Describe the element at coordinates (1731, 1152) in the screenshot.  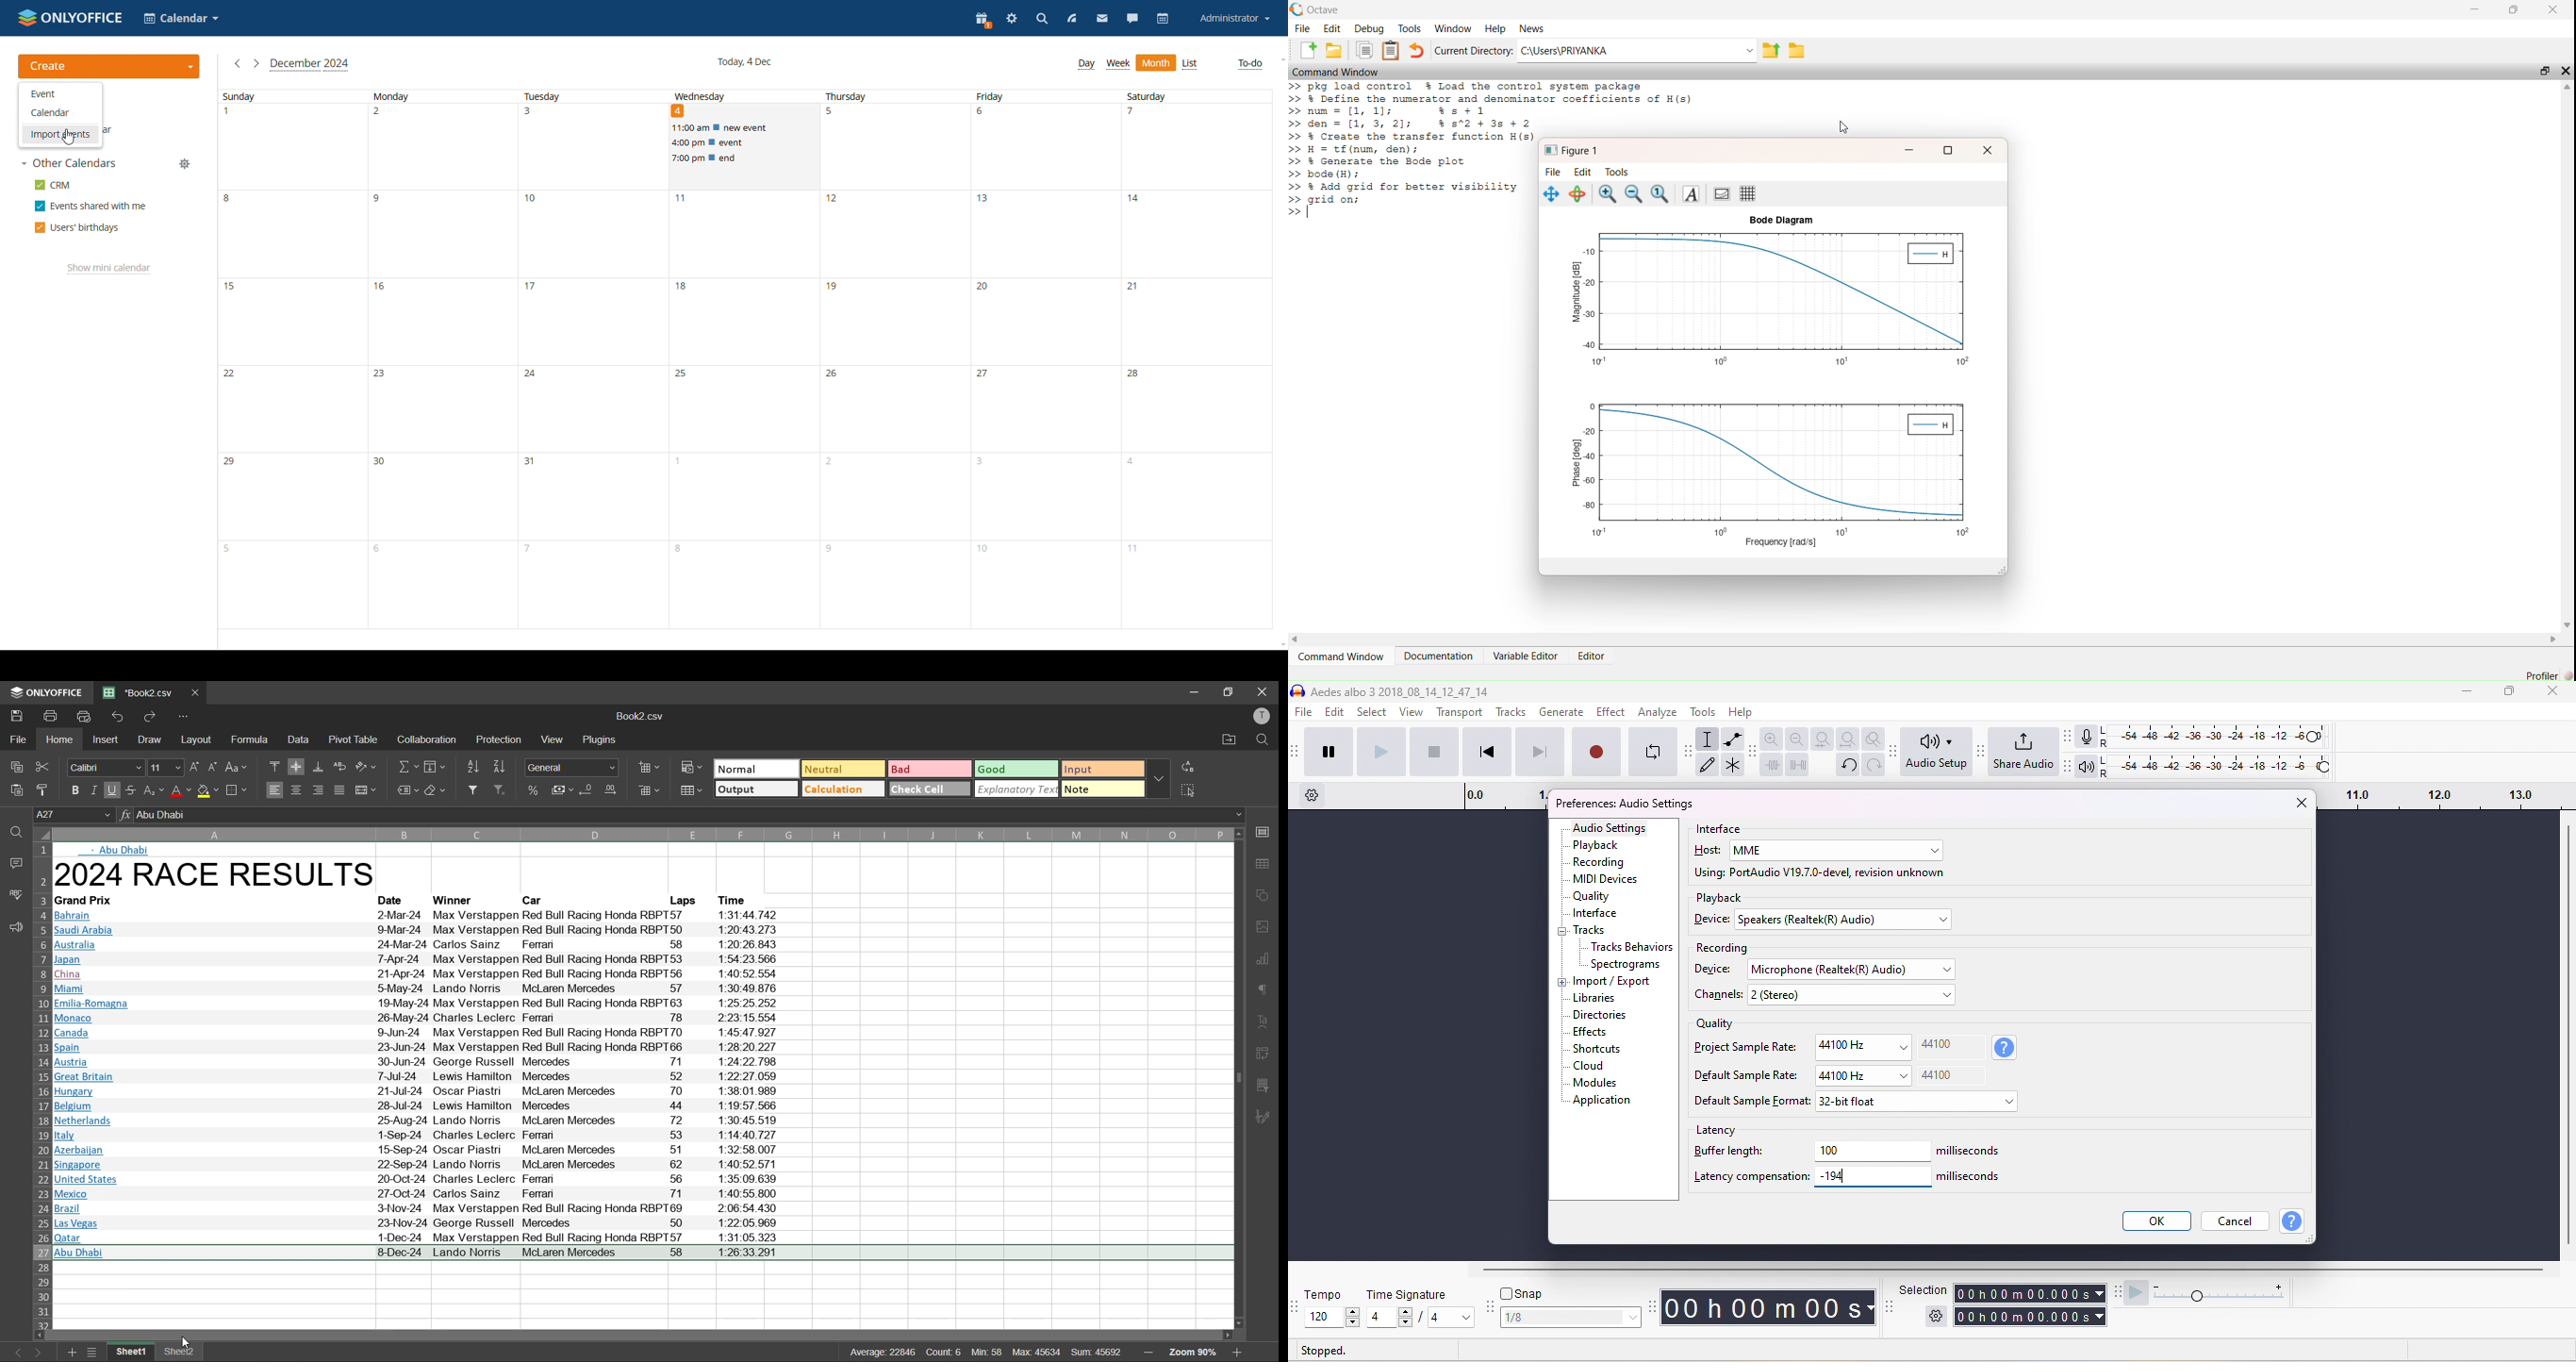
I see `buffer length` at that location.